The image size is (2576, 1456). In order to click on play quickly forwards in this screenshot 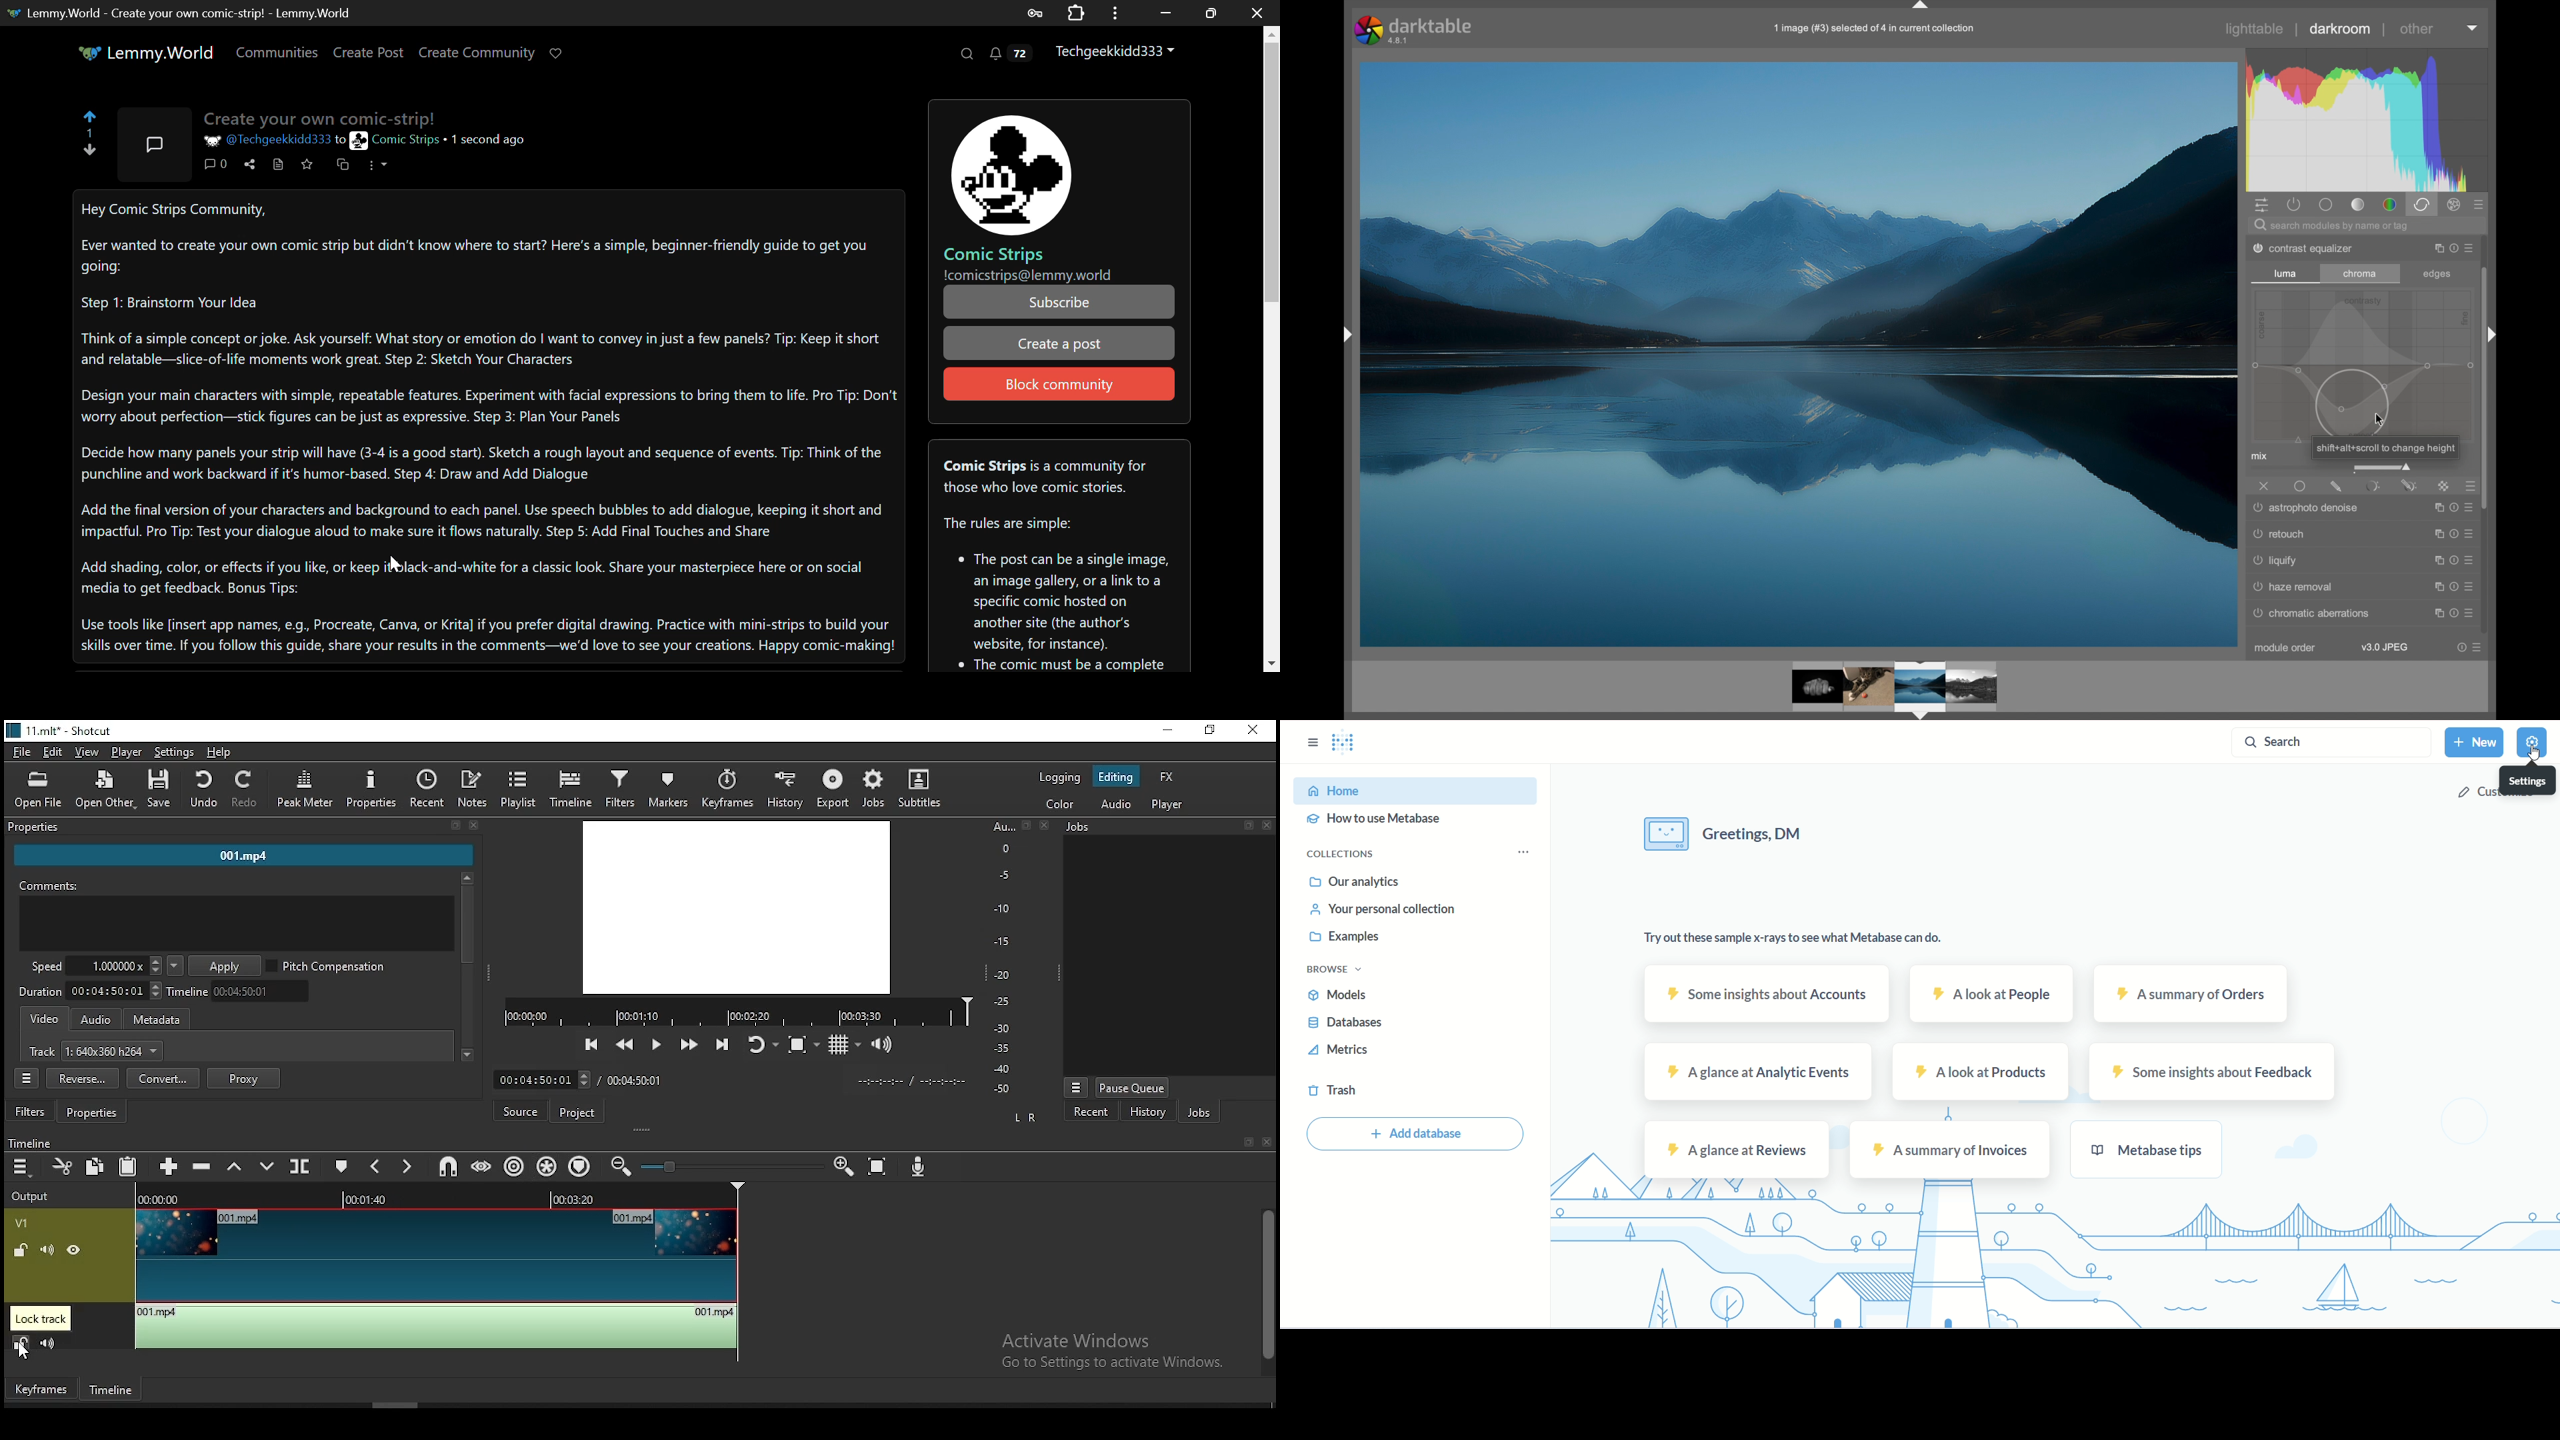, I will do `click(688, 1044)`.